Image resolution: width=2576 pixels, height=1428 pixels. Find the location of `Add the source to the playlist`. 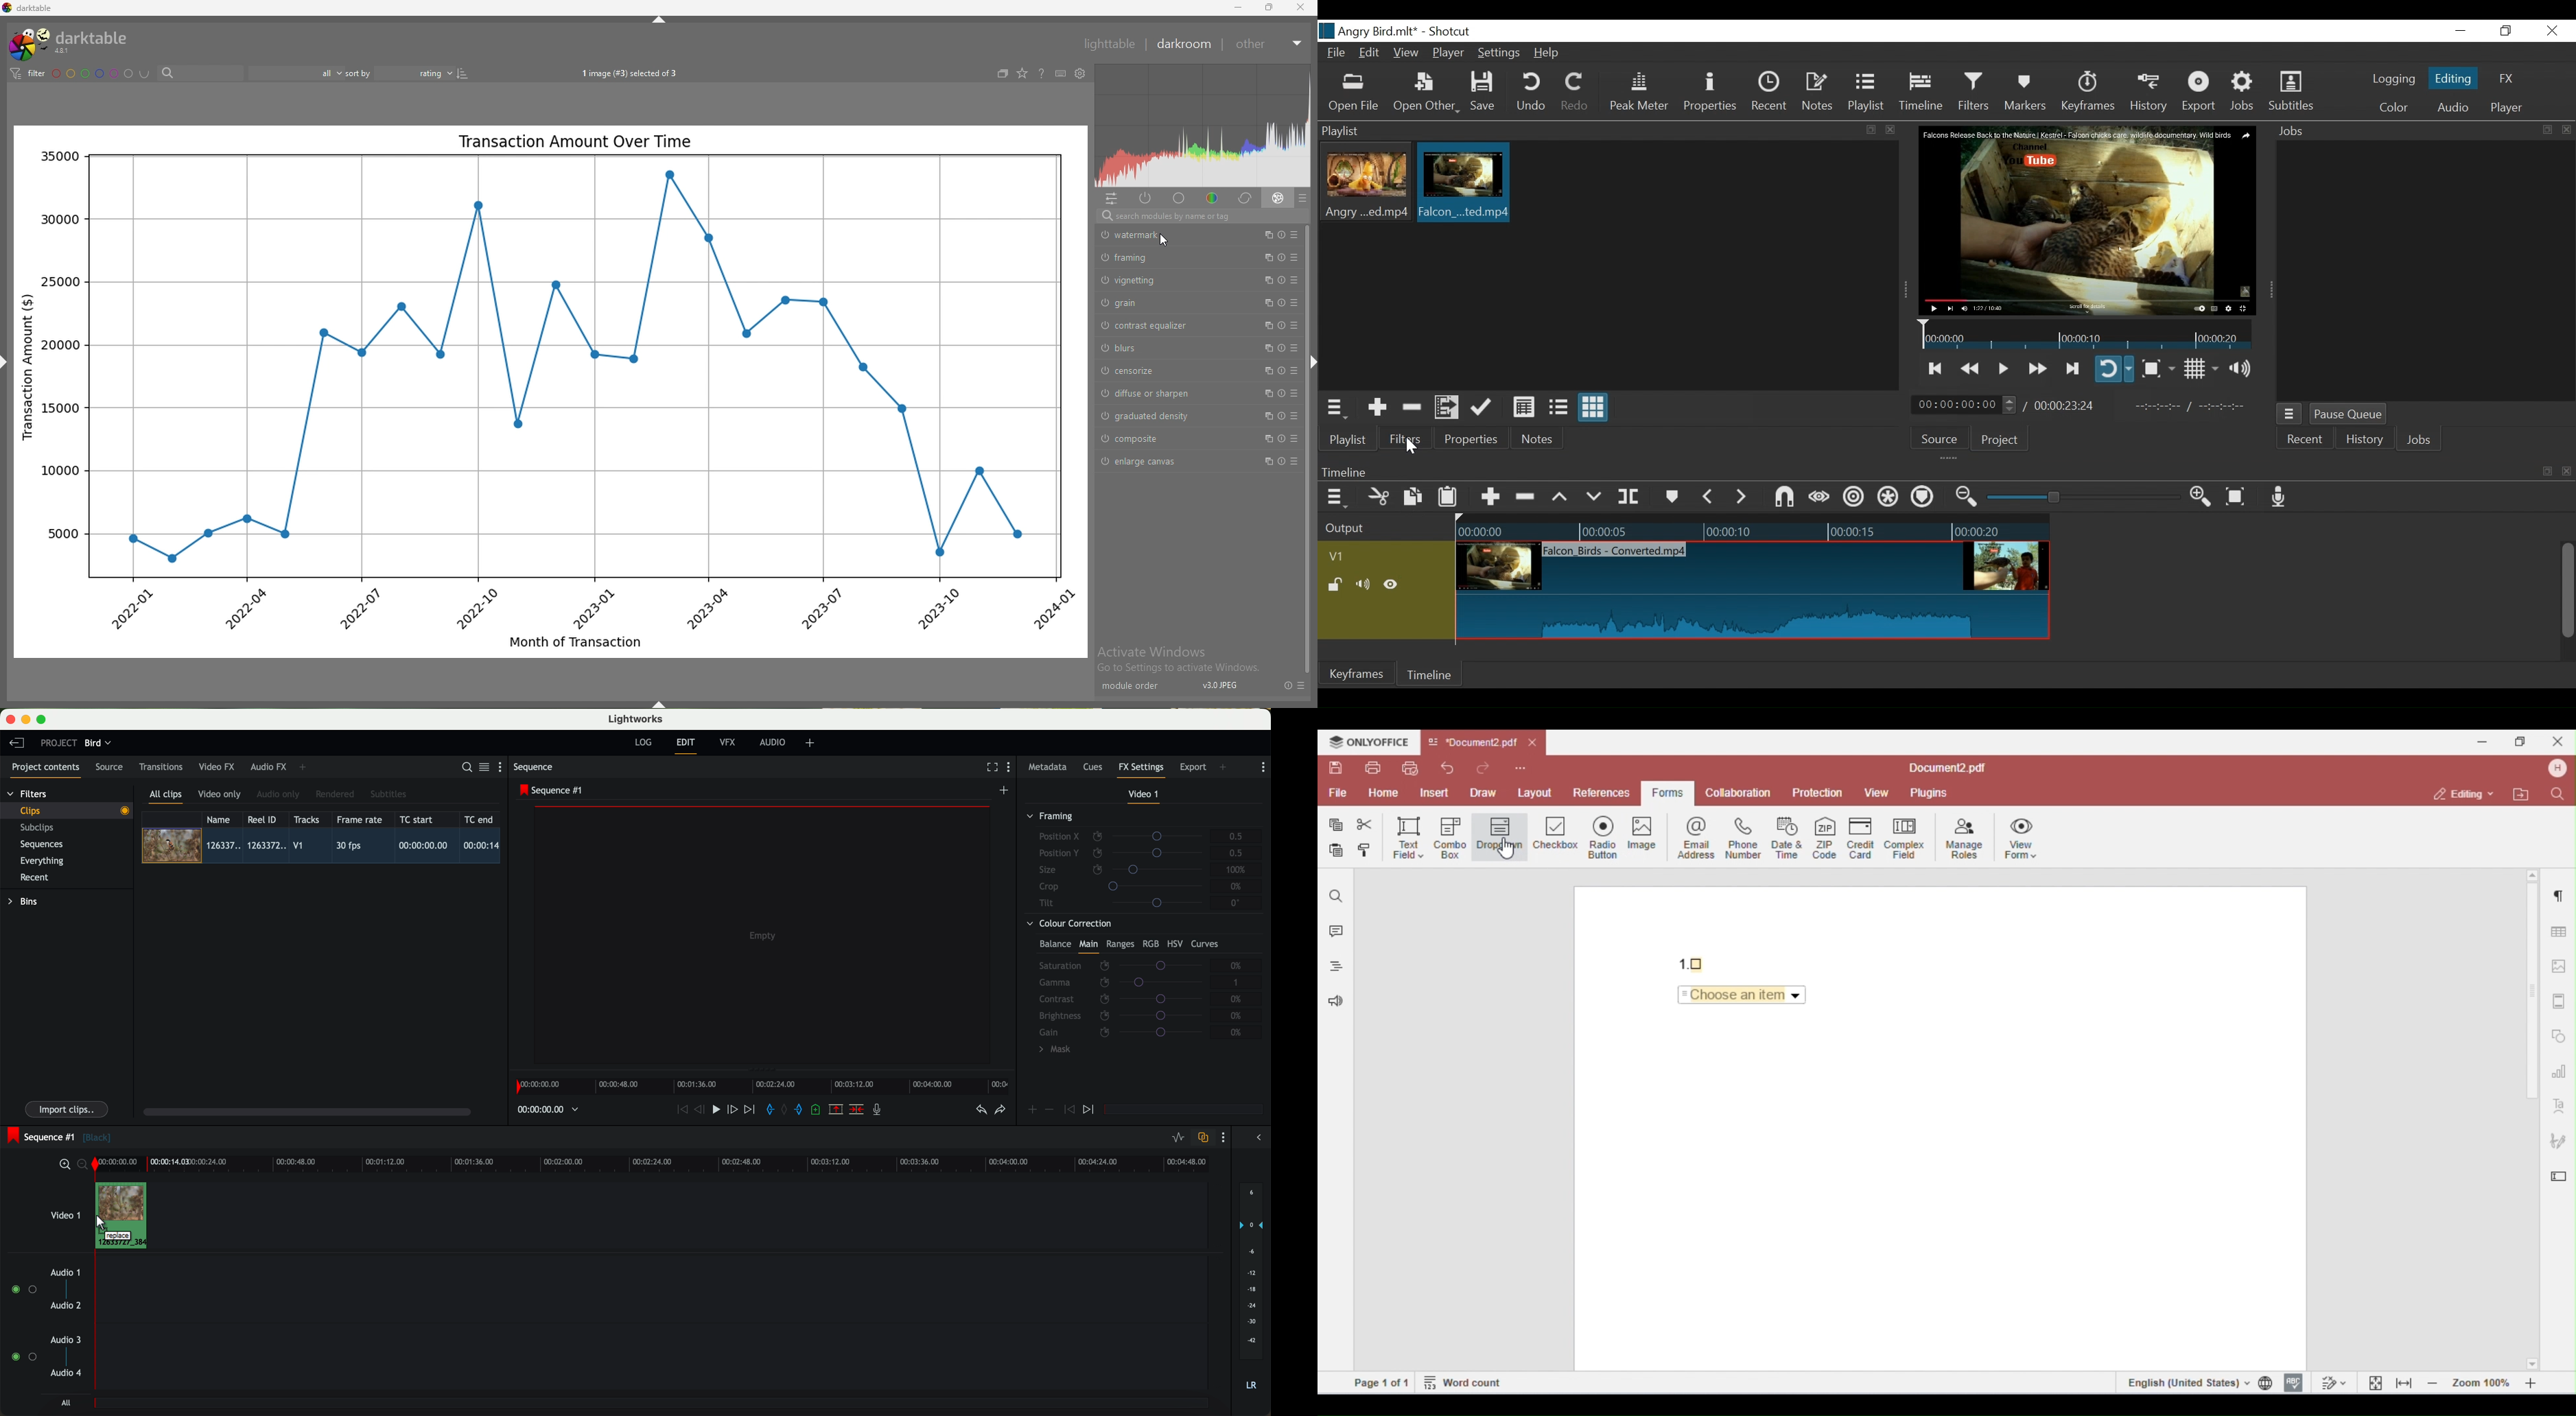

Add the source to the playlist is located at coordinates (1378, 408).